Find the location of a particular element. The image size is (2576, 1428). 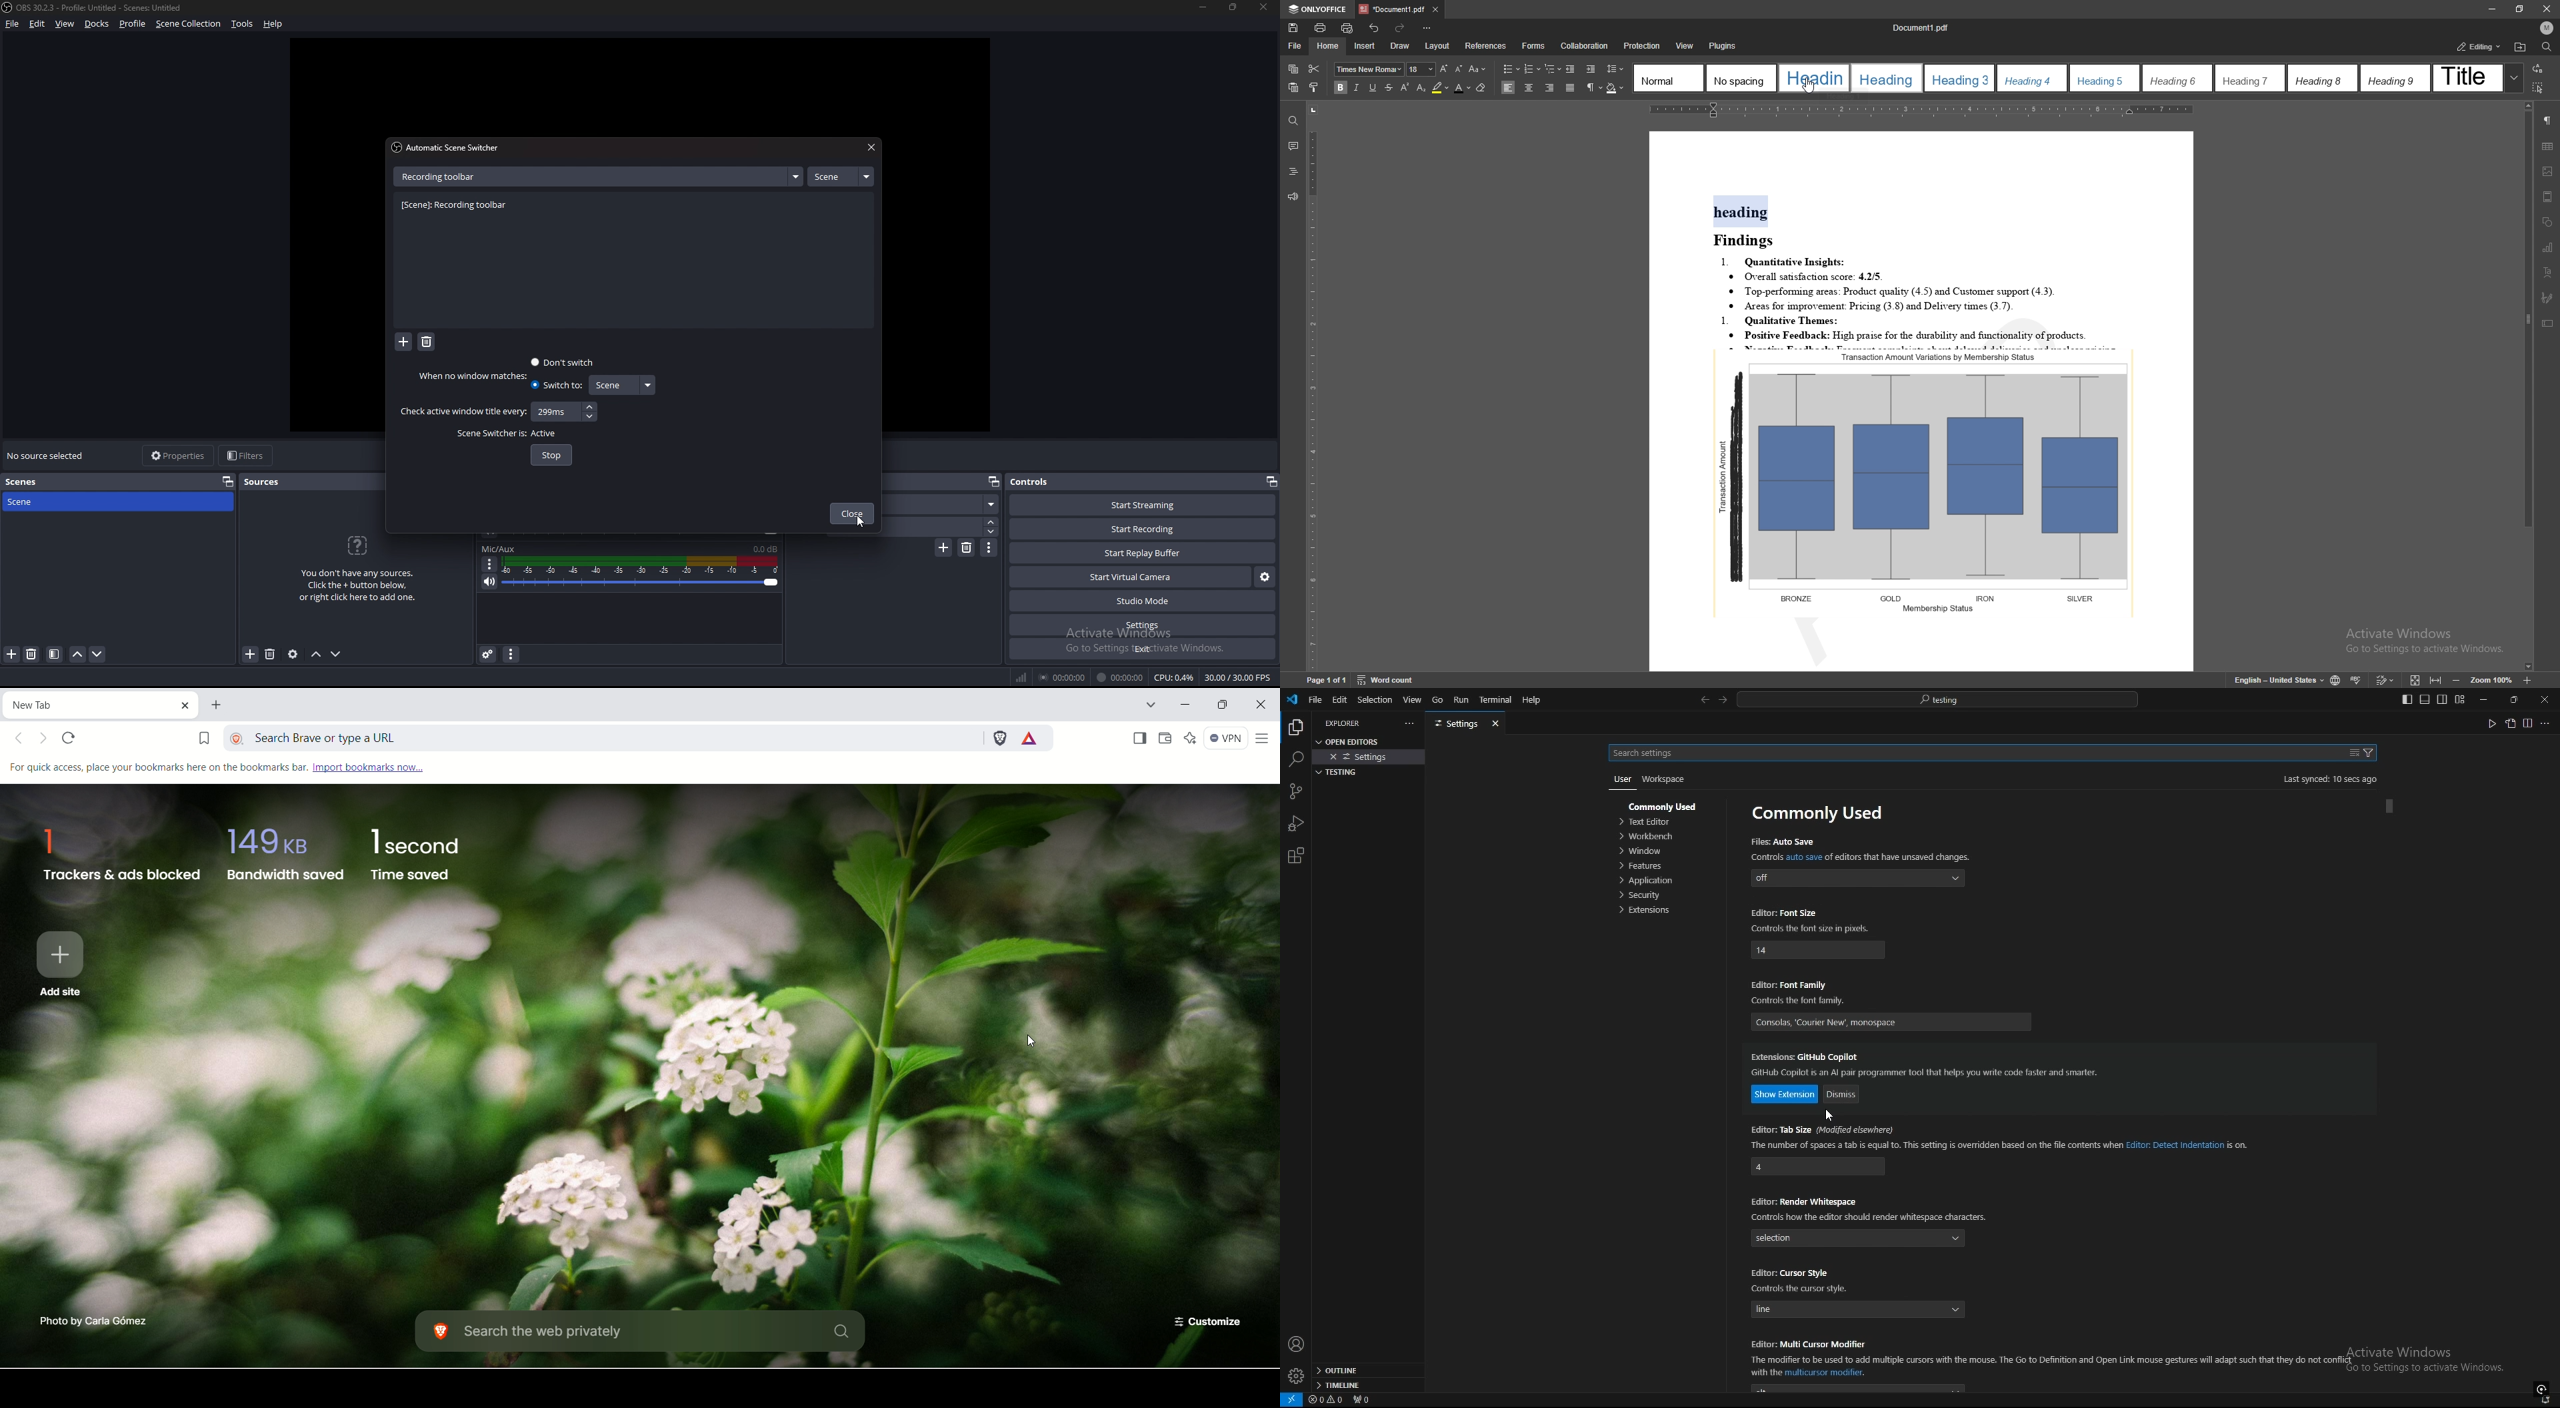

view is located at coordinates (65, 24).